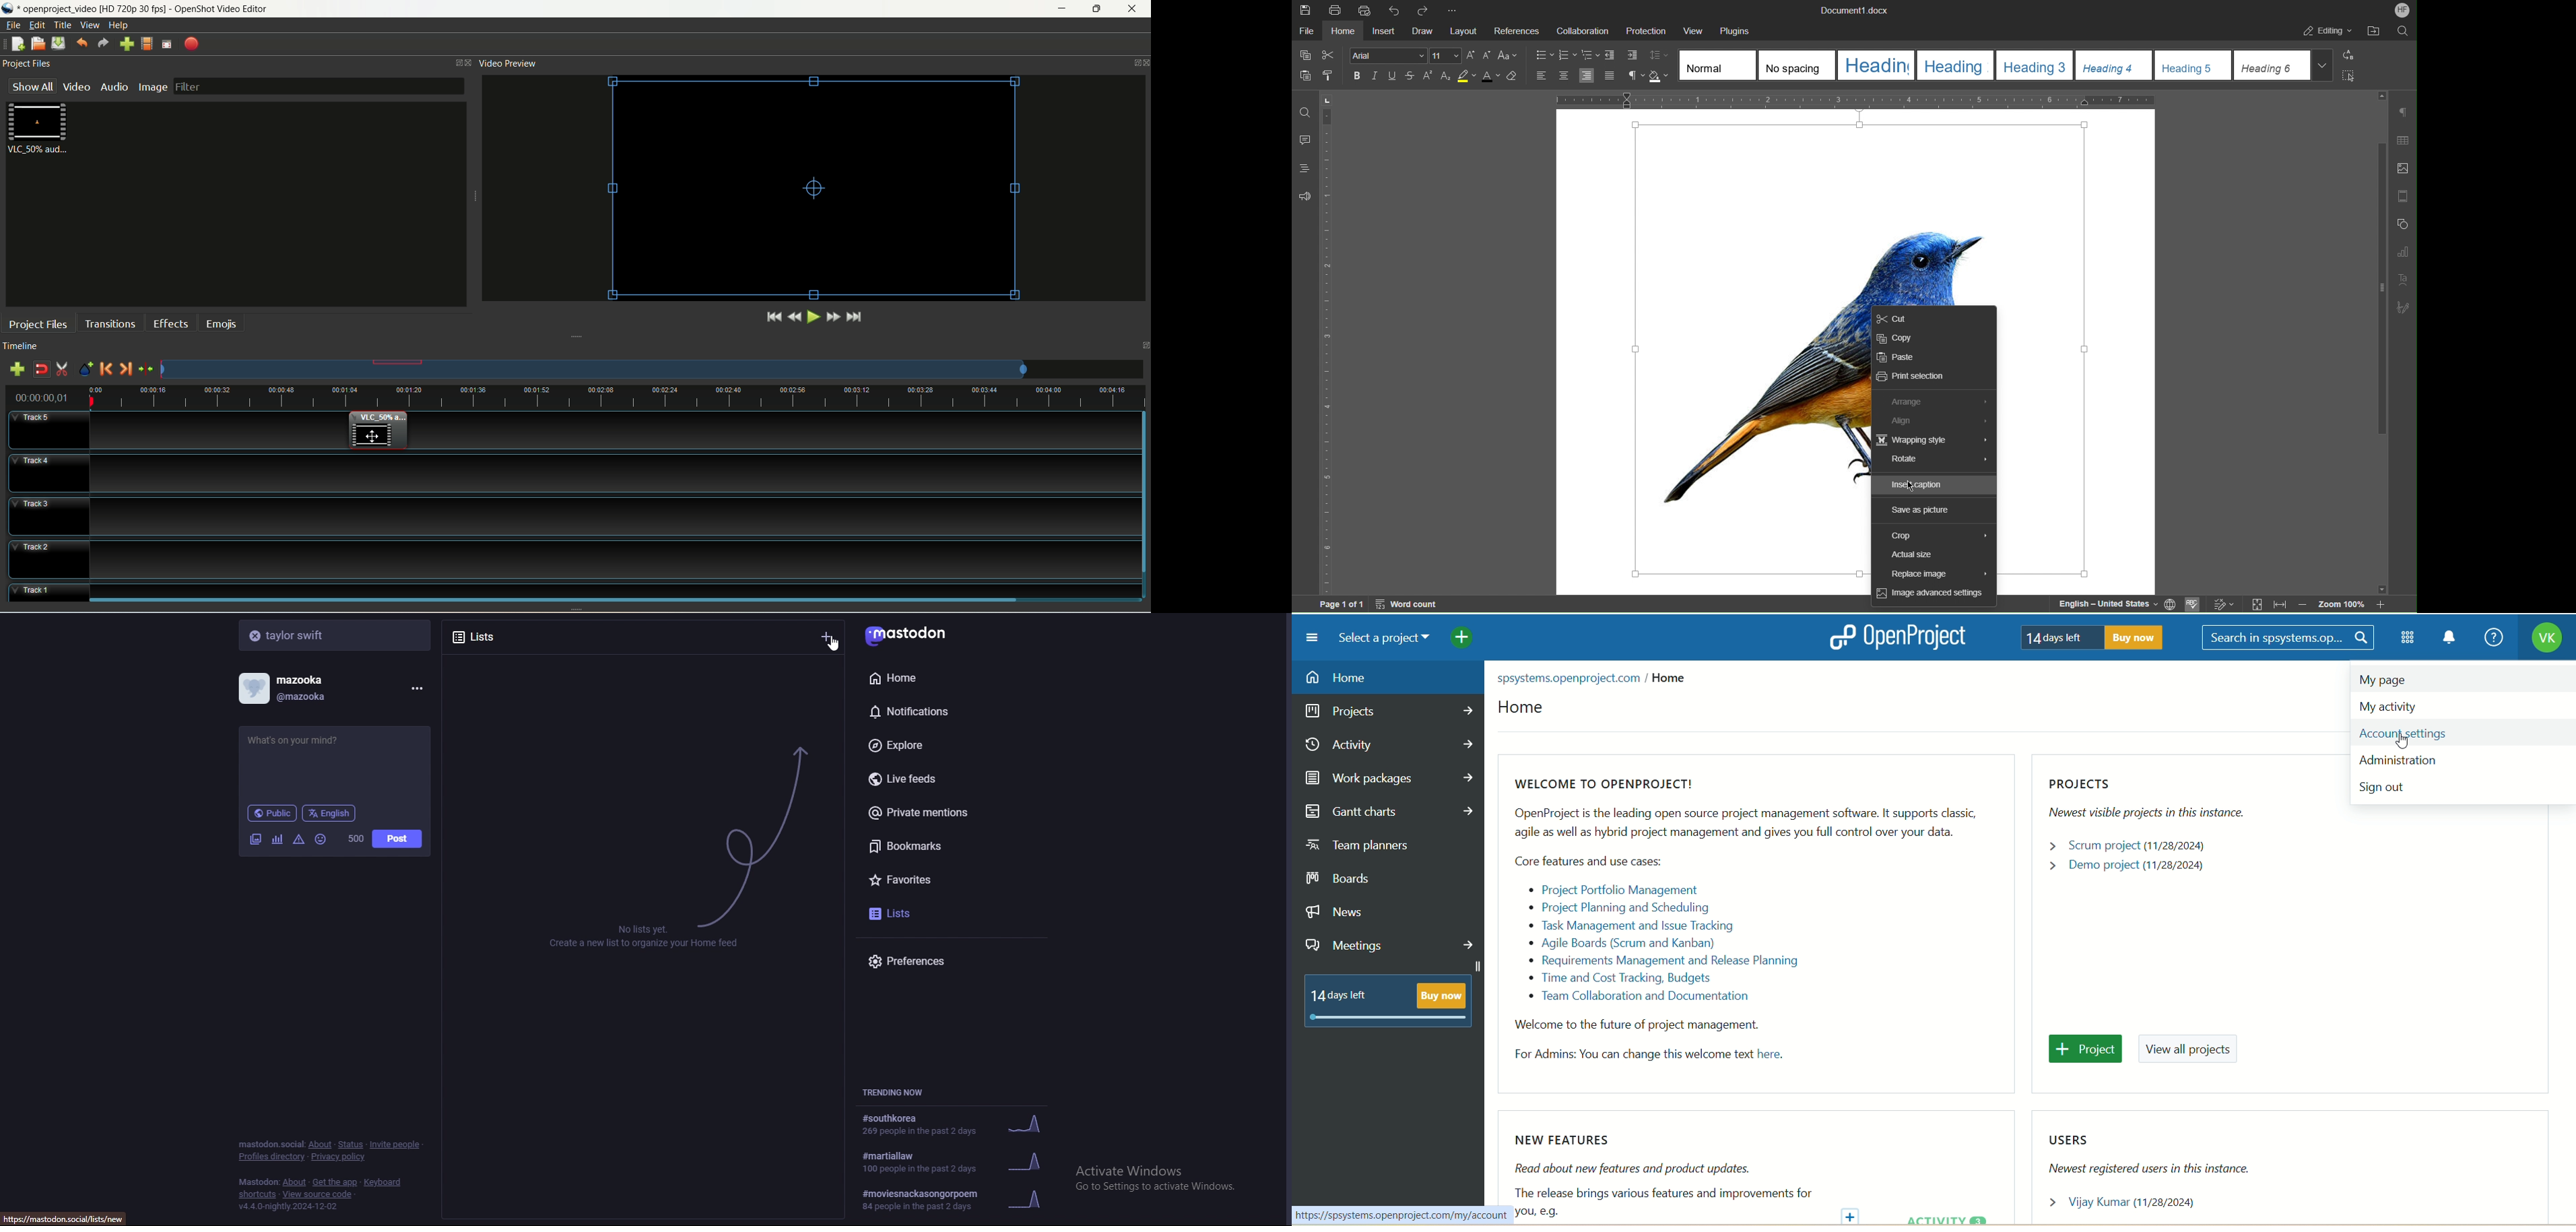  What do you see at coordinates (1660, 76) in the screenshot?
I see `Shadow` at bounding box center [1660, 76].